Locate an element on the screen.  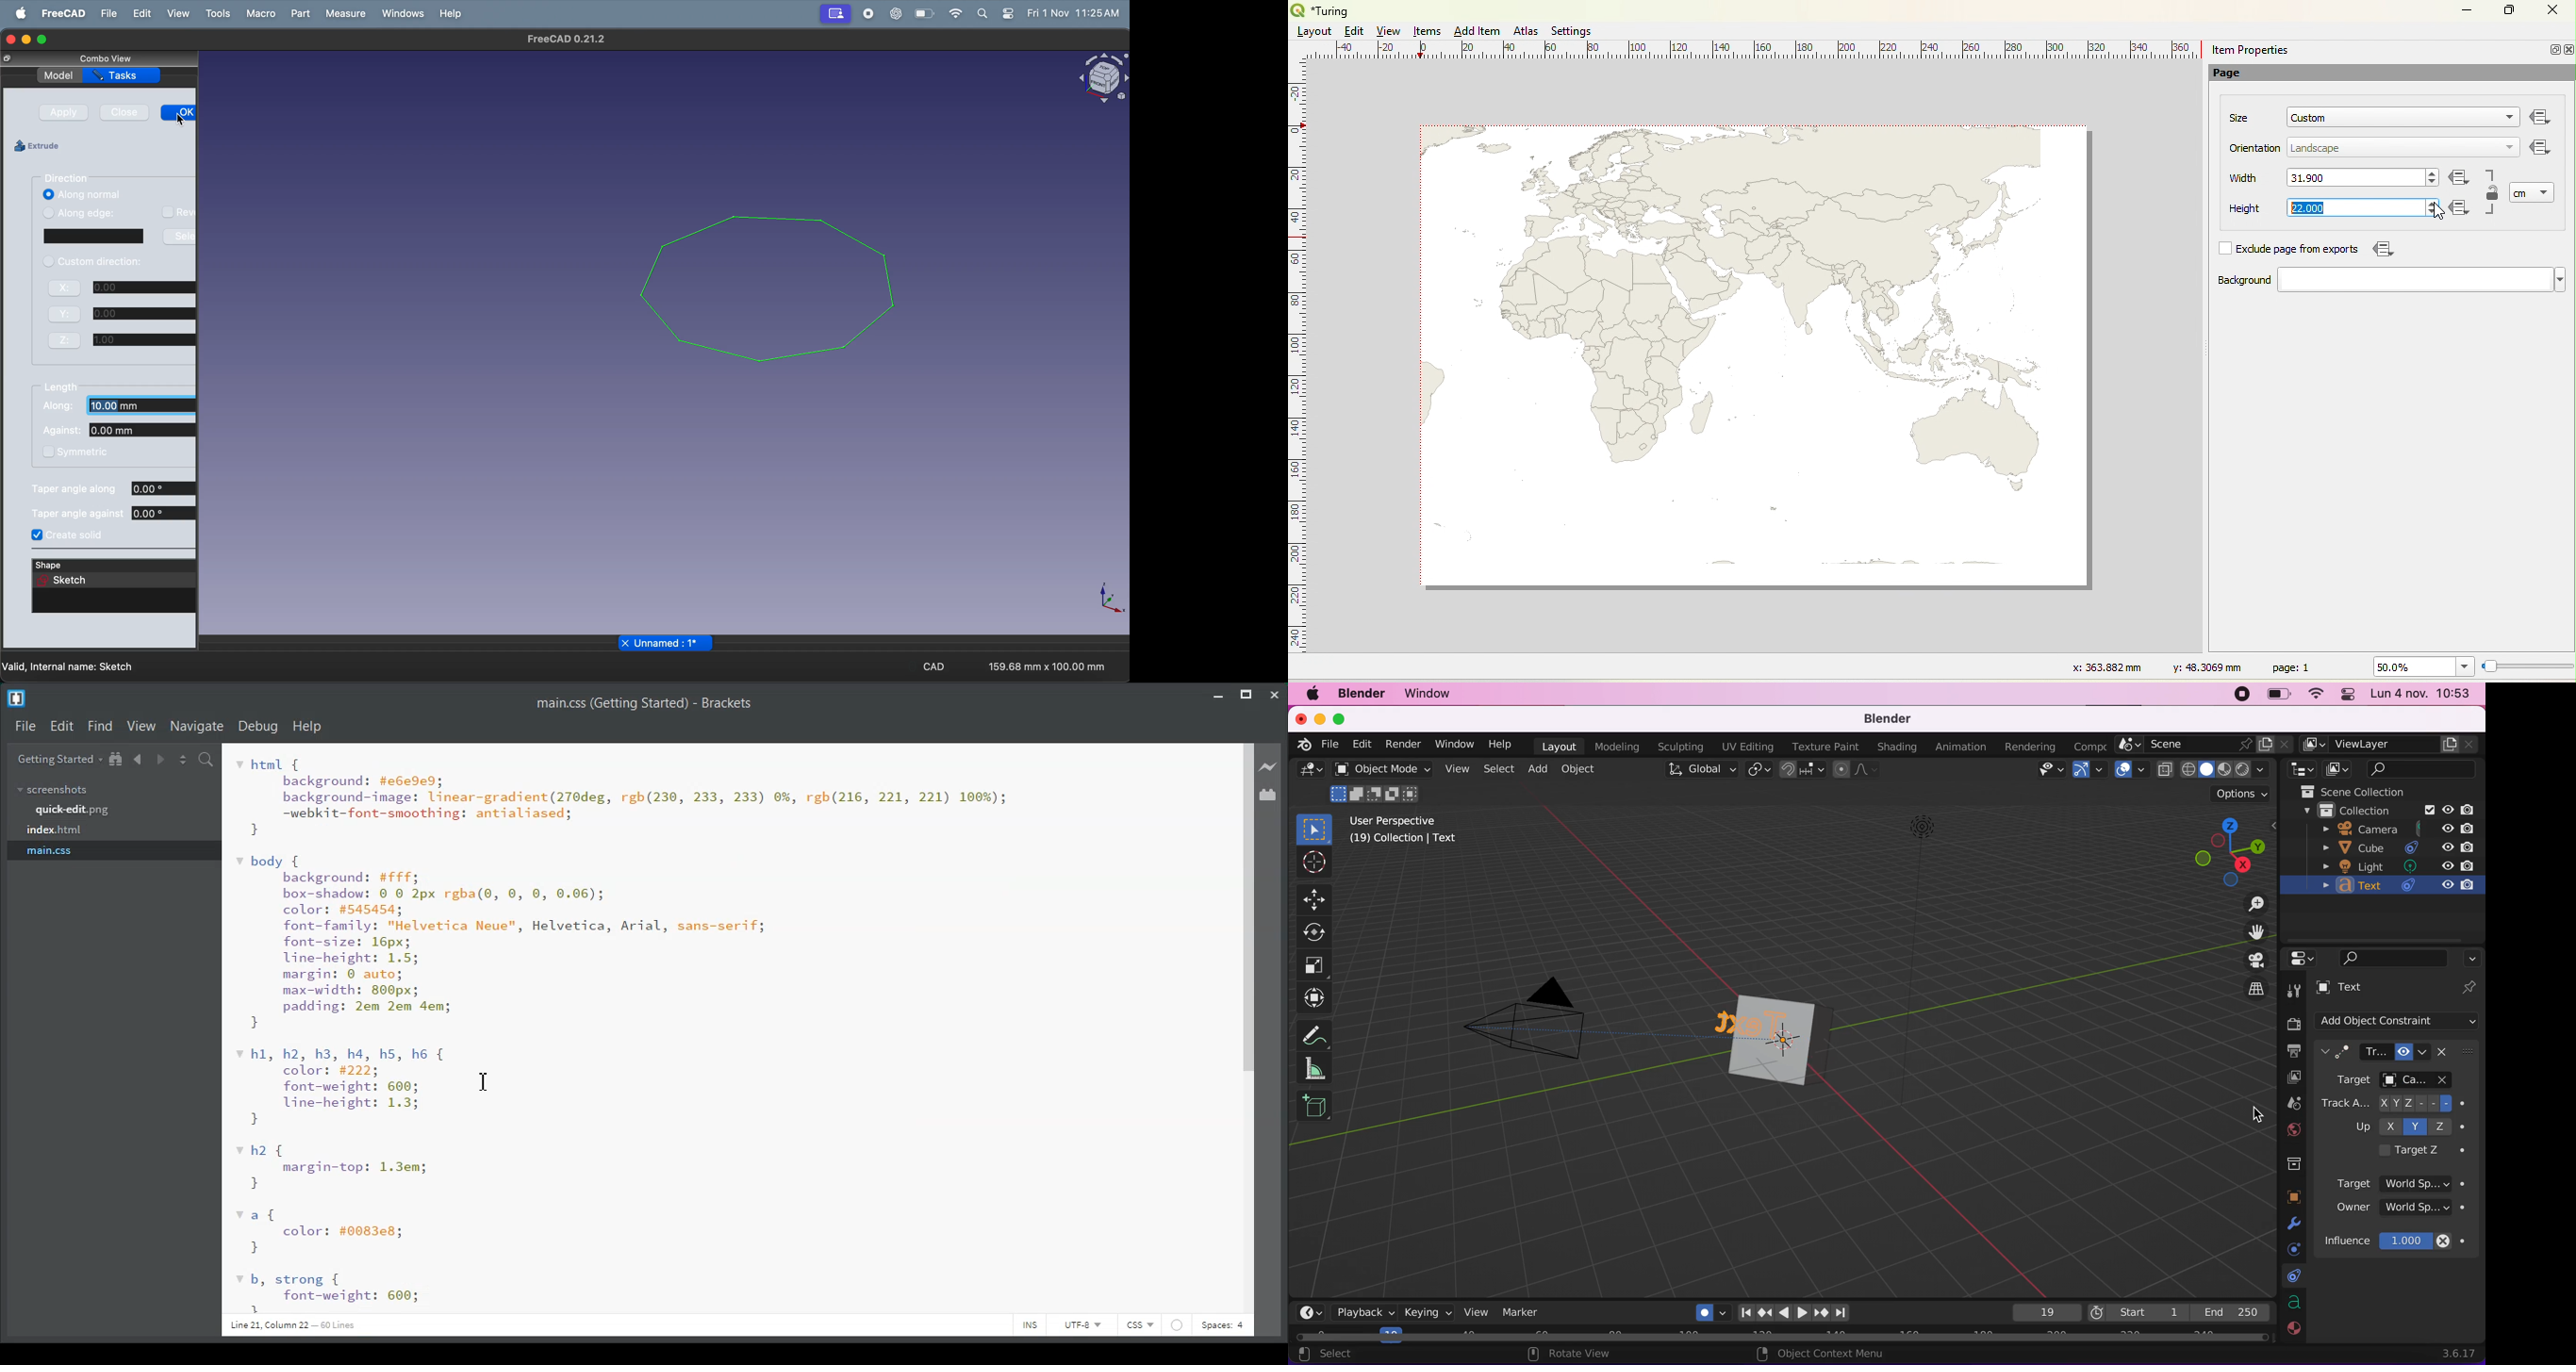
track xyz is located at coordinates (2397, 1104).